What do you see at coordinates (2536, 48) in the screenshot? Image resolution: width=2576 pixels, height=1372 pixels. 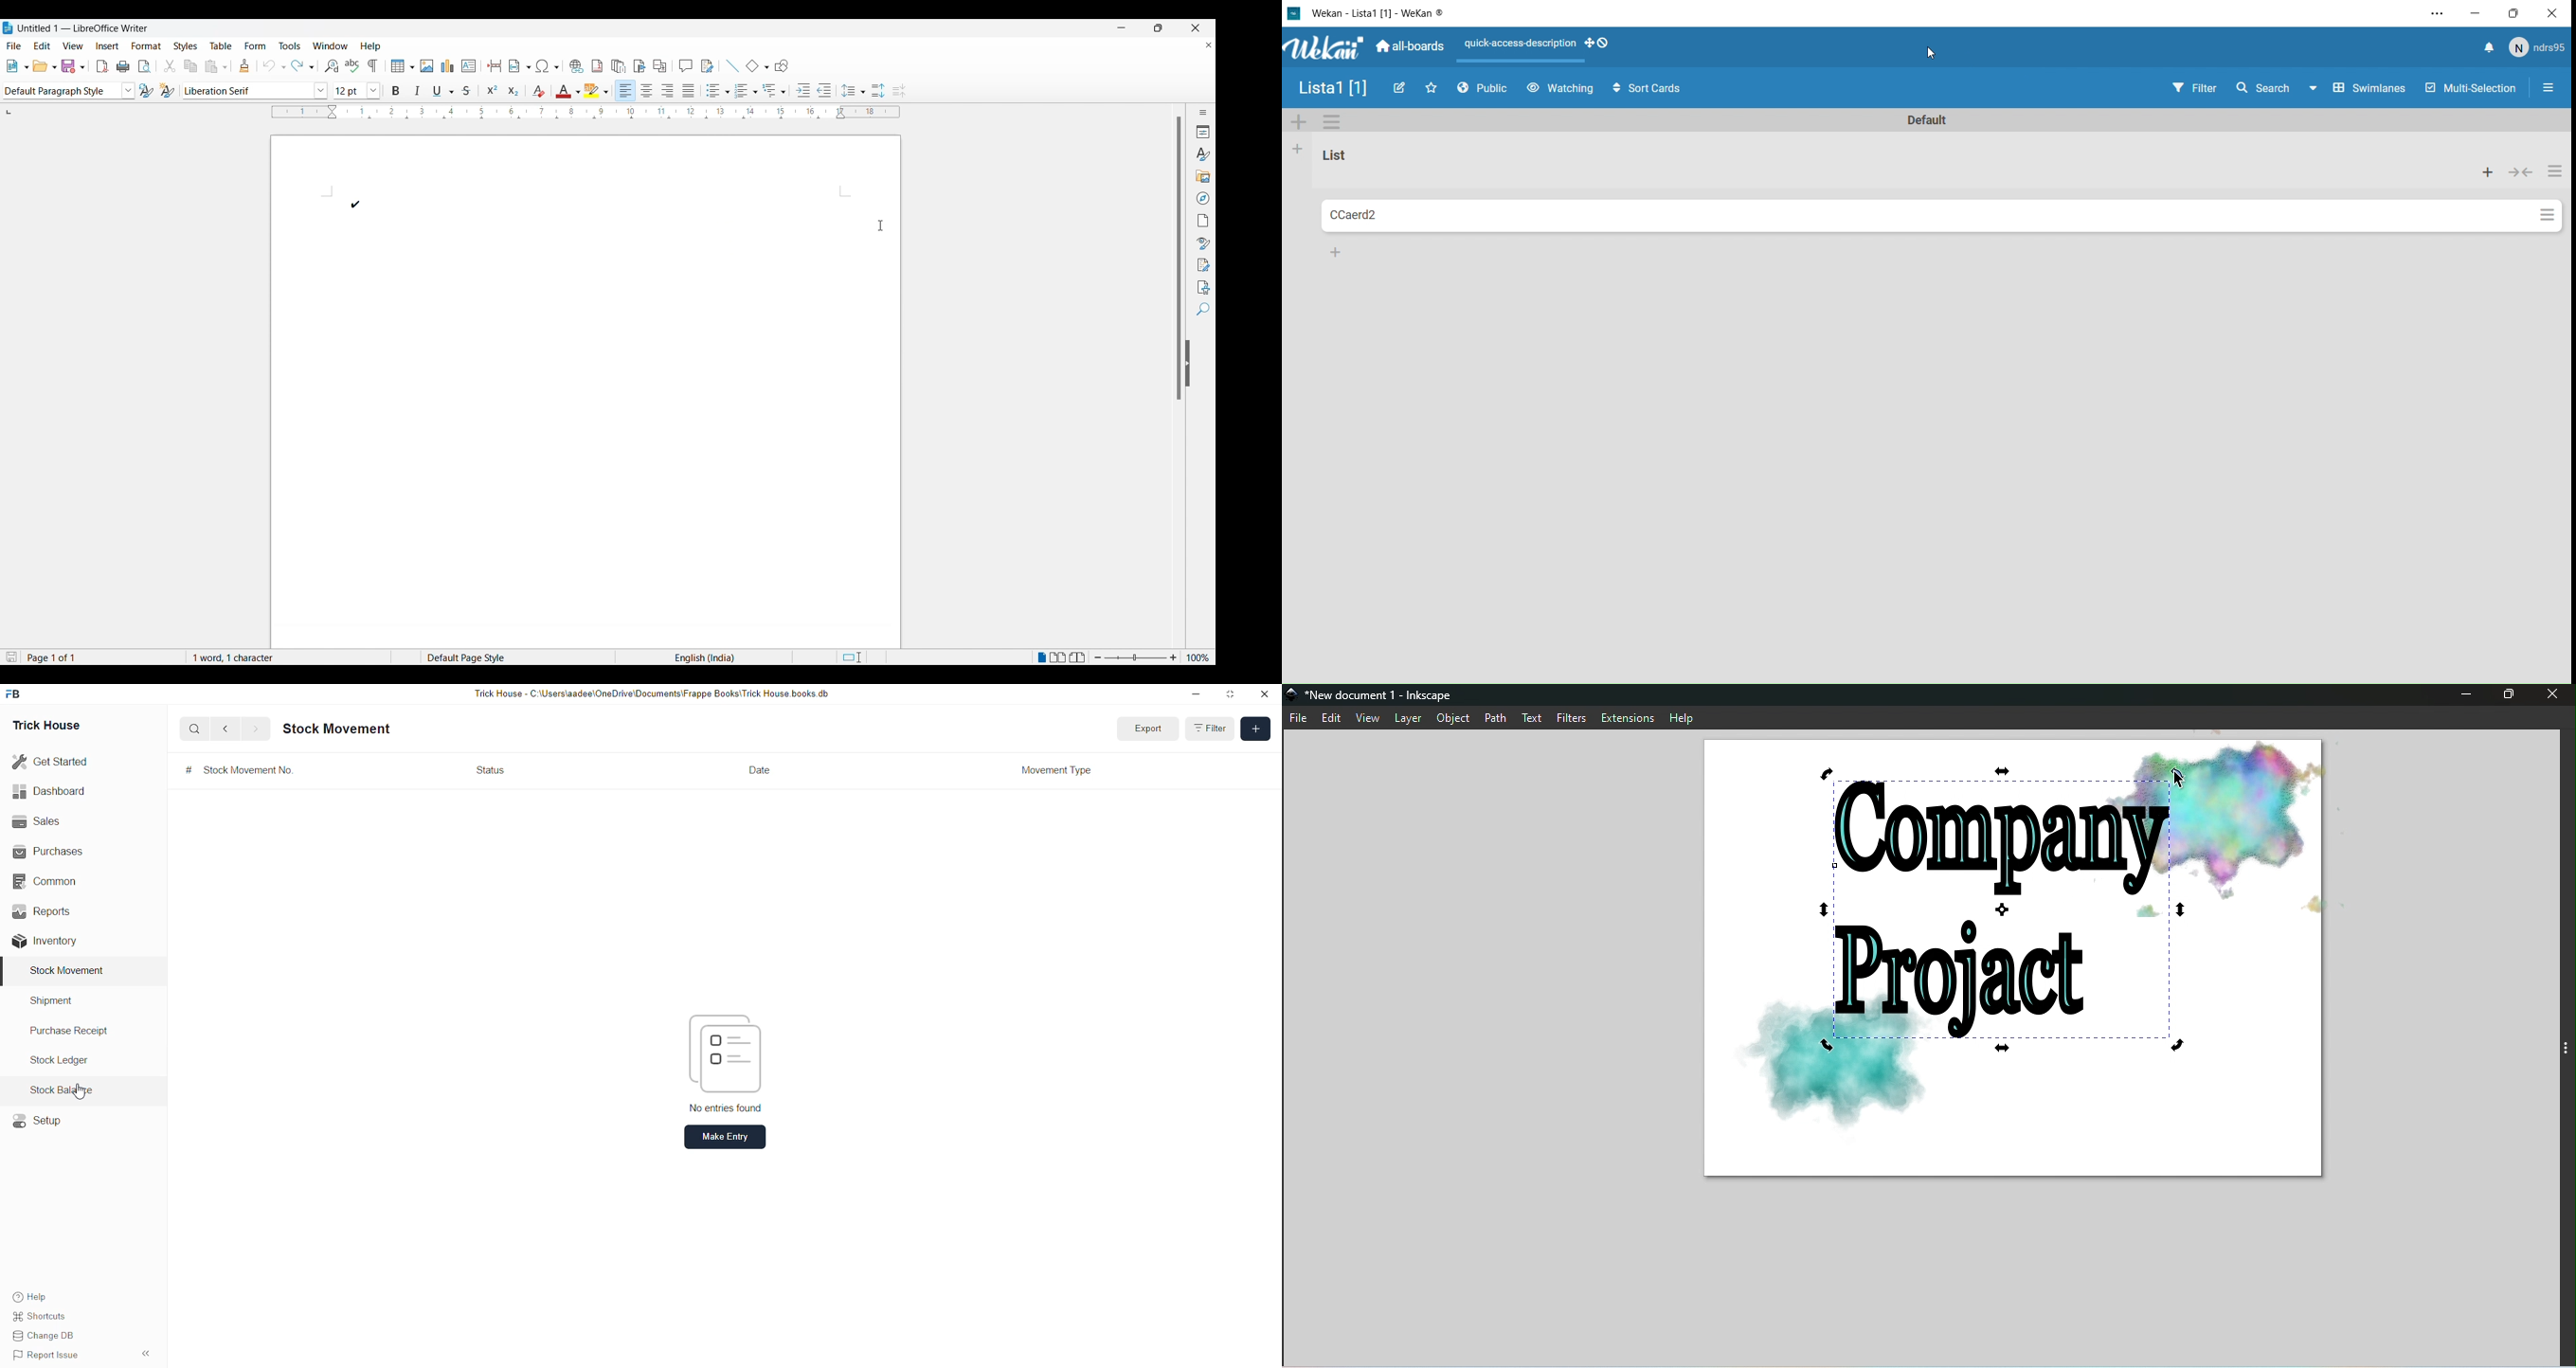 I see `User` at bounding box center [2536, 48].